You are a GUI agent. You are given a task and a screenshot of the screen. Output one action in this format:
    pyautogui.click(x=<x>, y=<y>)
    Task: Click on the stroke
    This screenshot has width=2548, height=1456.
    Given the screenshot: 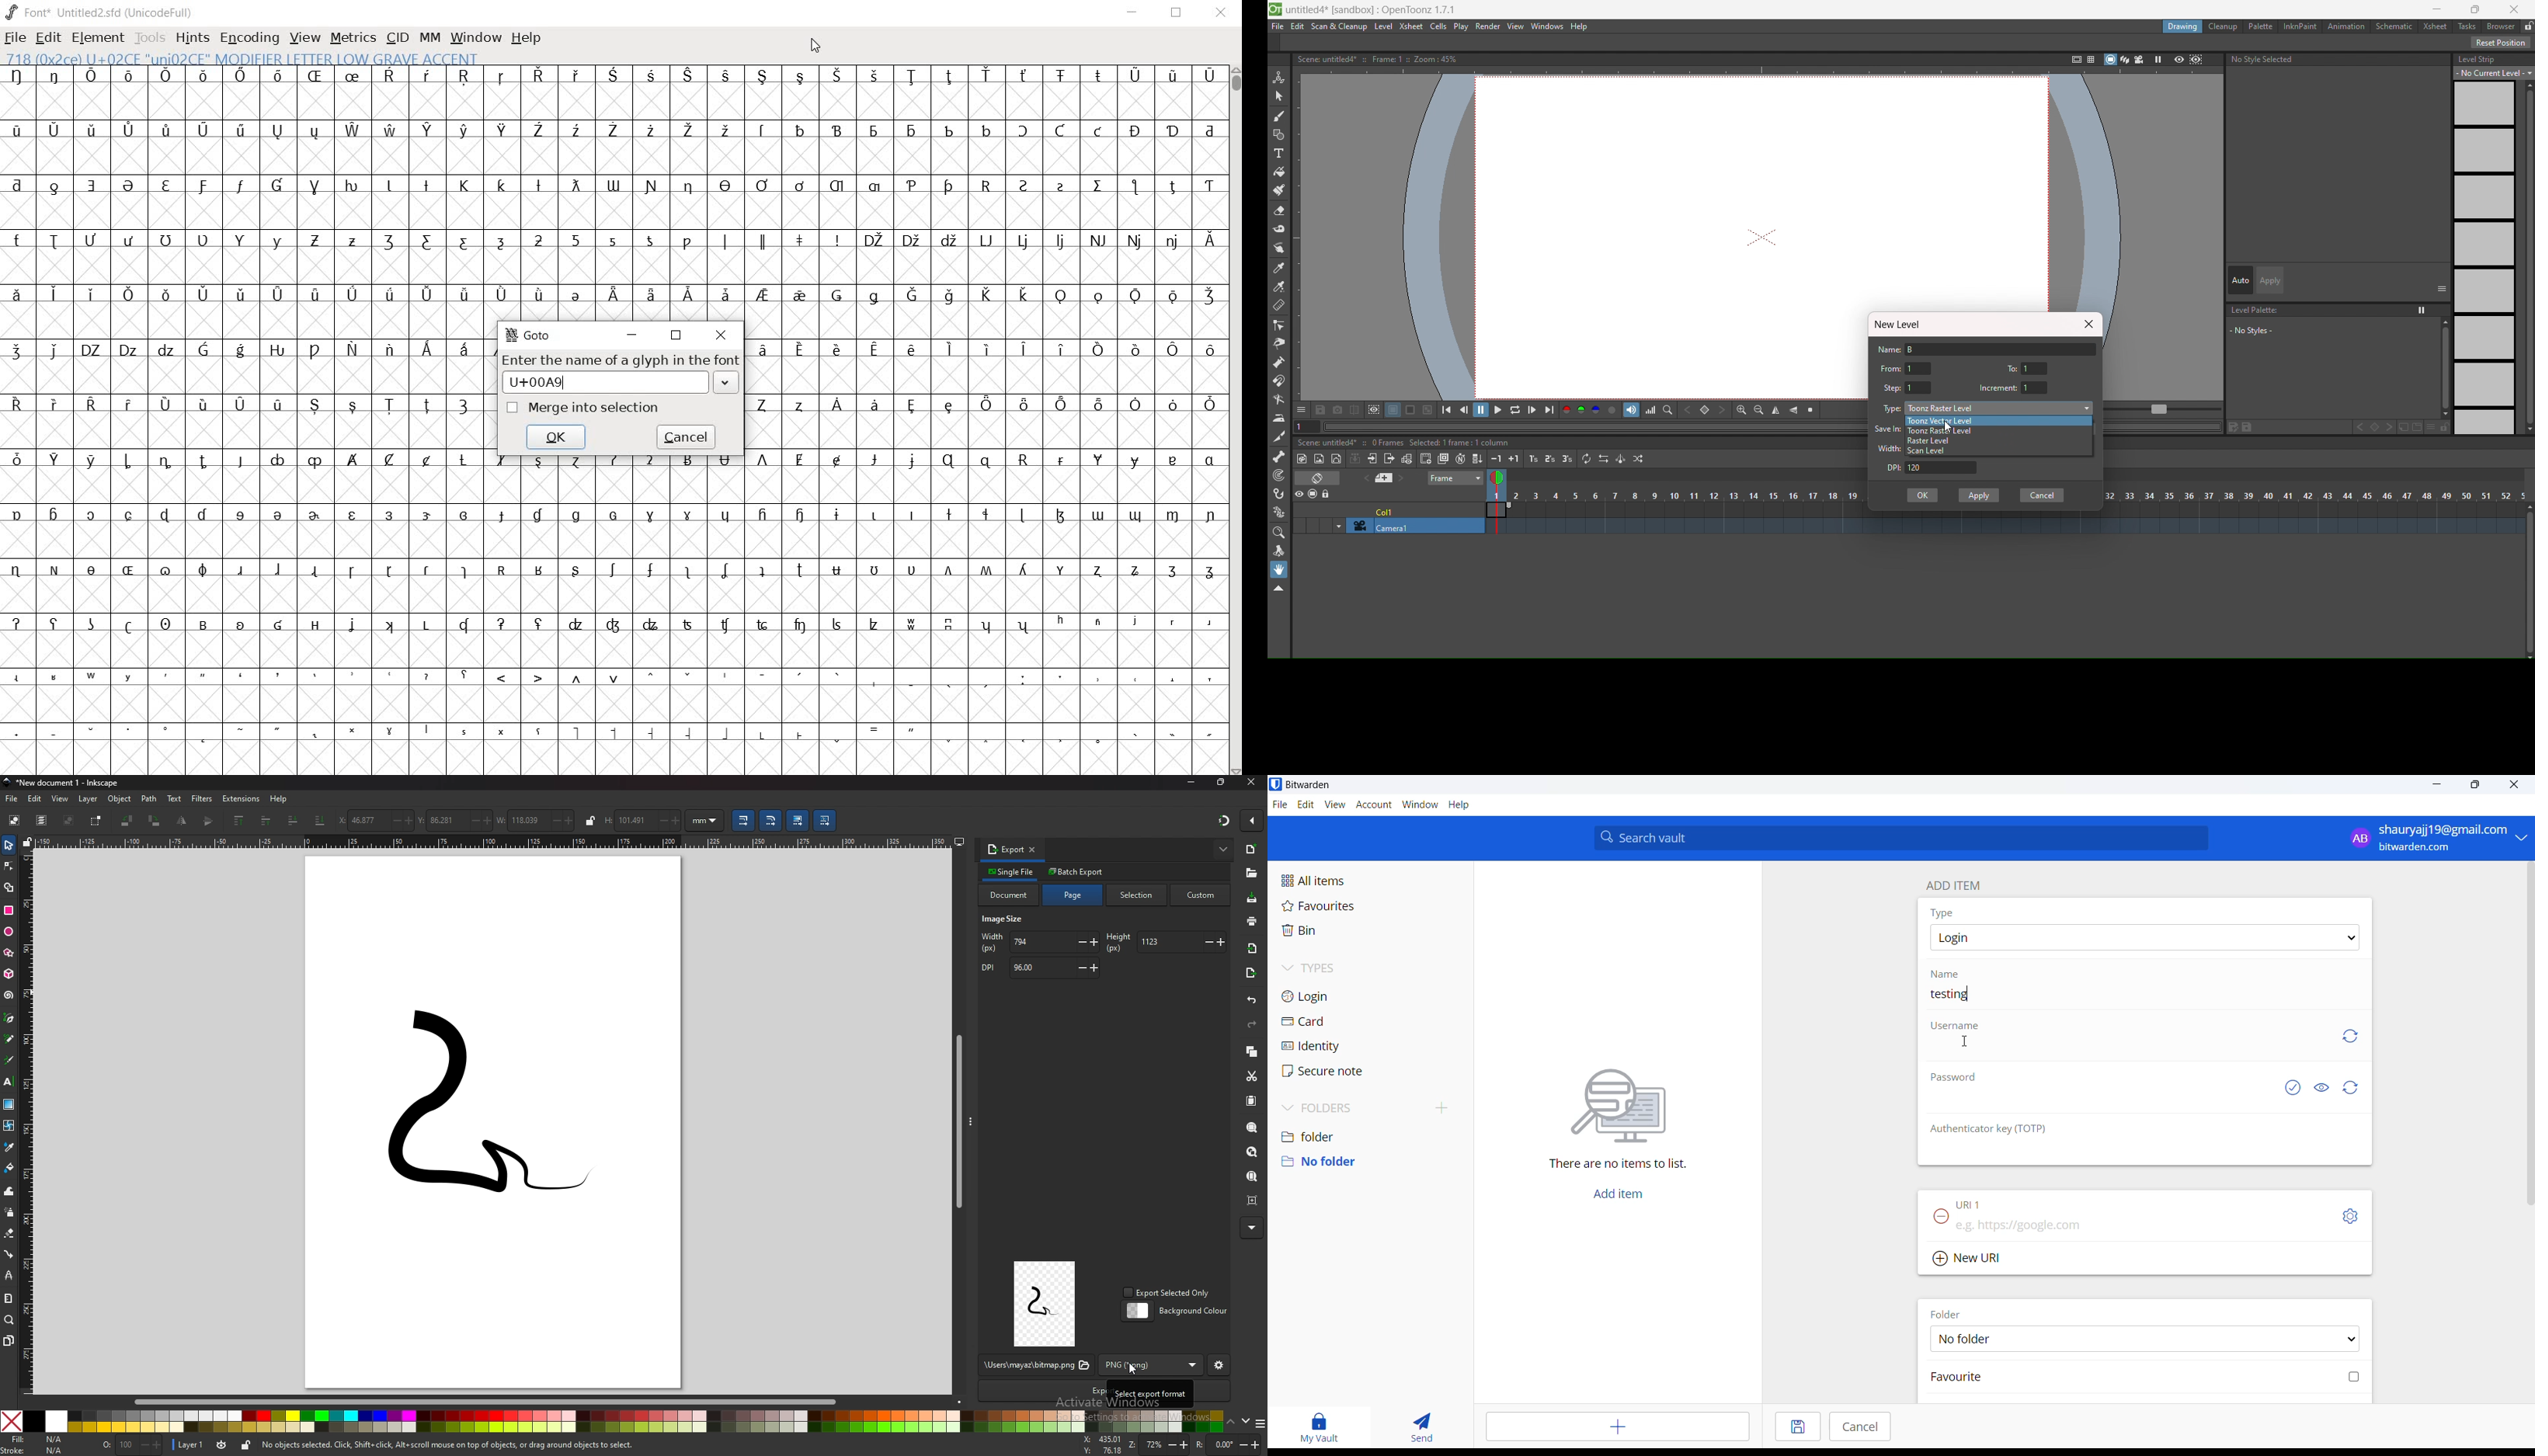 What is the action you would take?
    pyautogui.click(x=33, y=1450)
    